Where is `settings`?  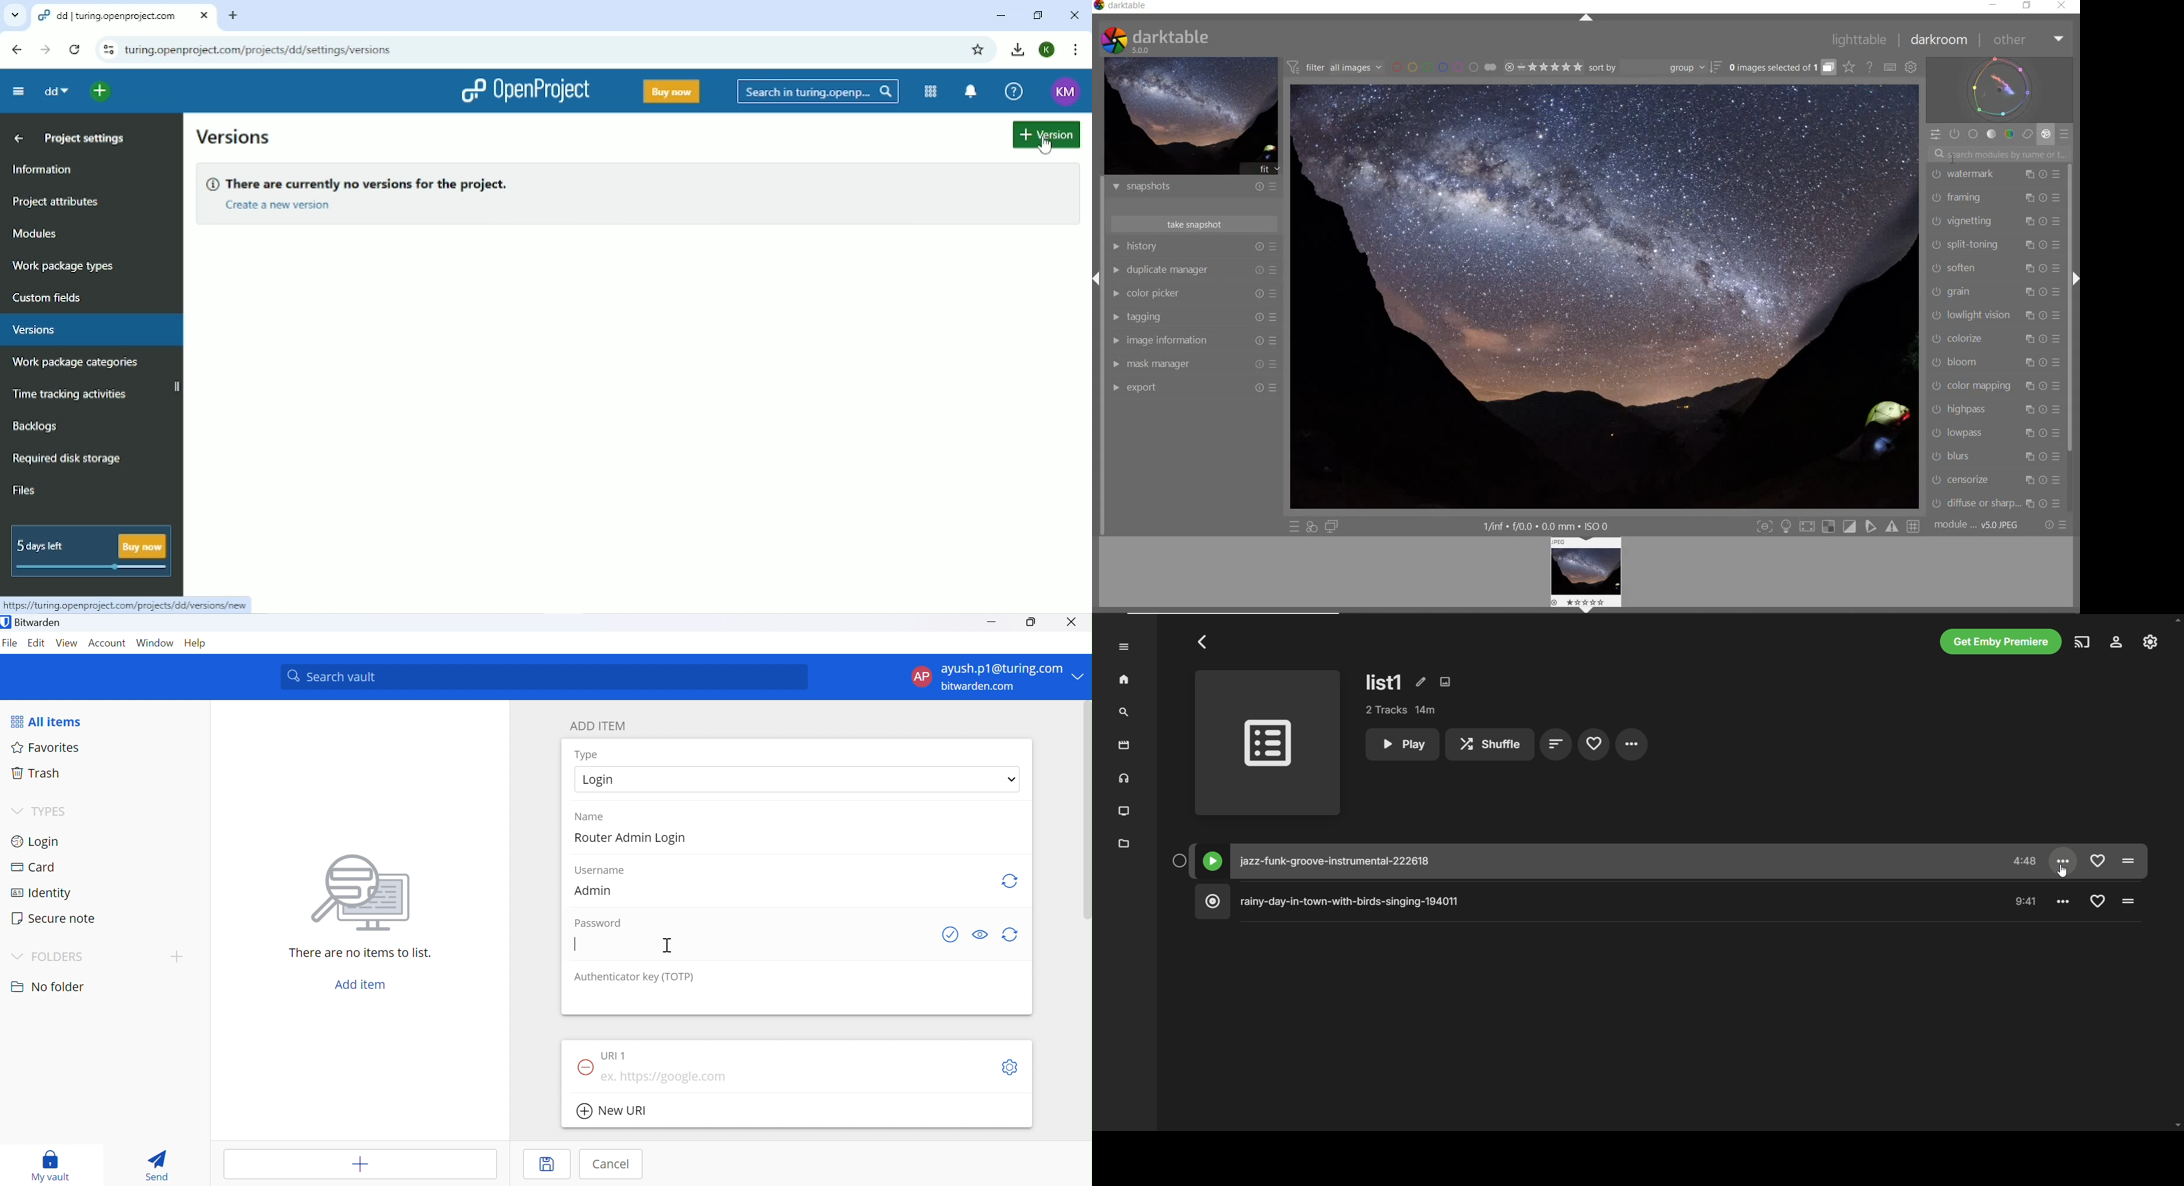 settings is located at coordinates (1632, 744).